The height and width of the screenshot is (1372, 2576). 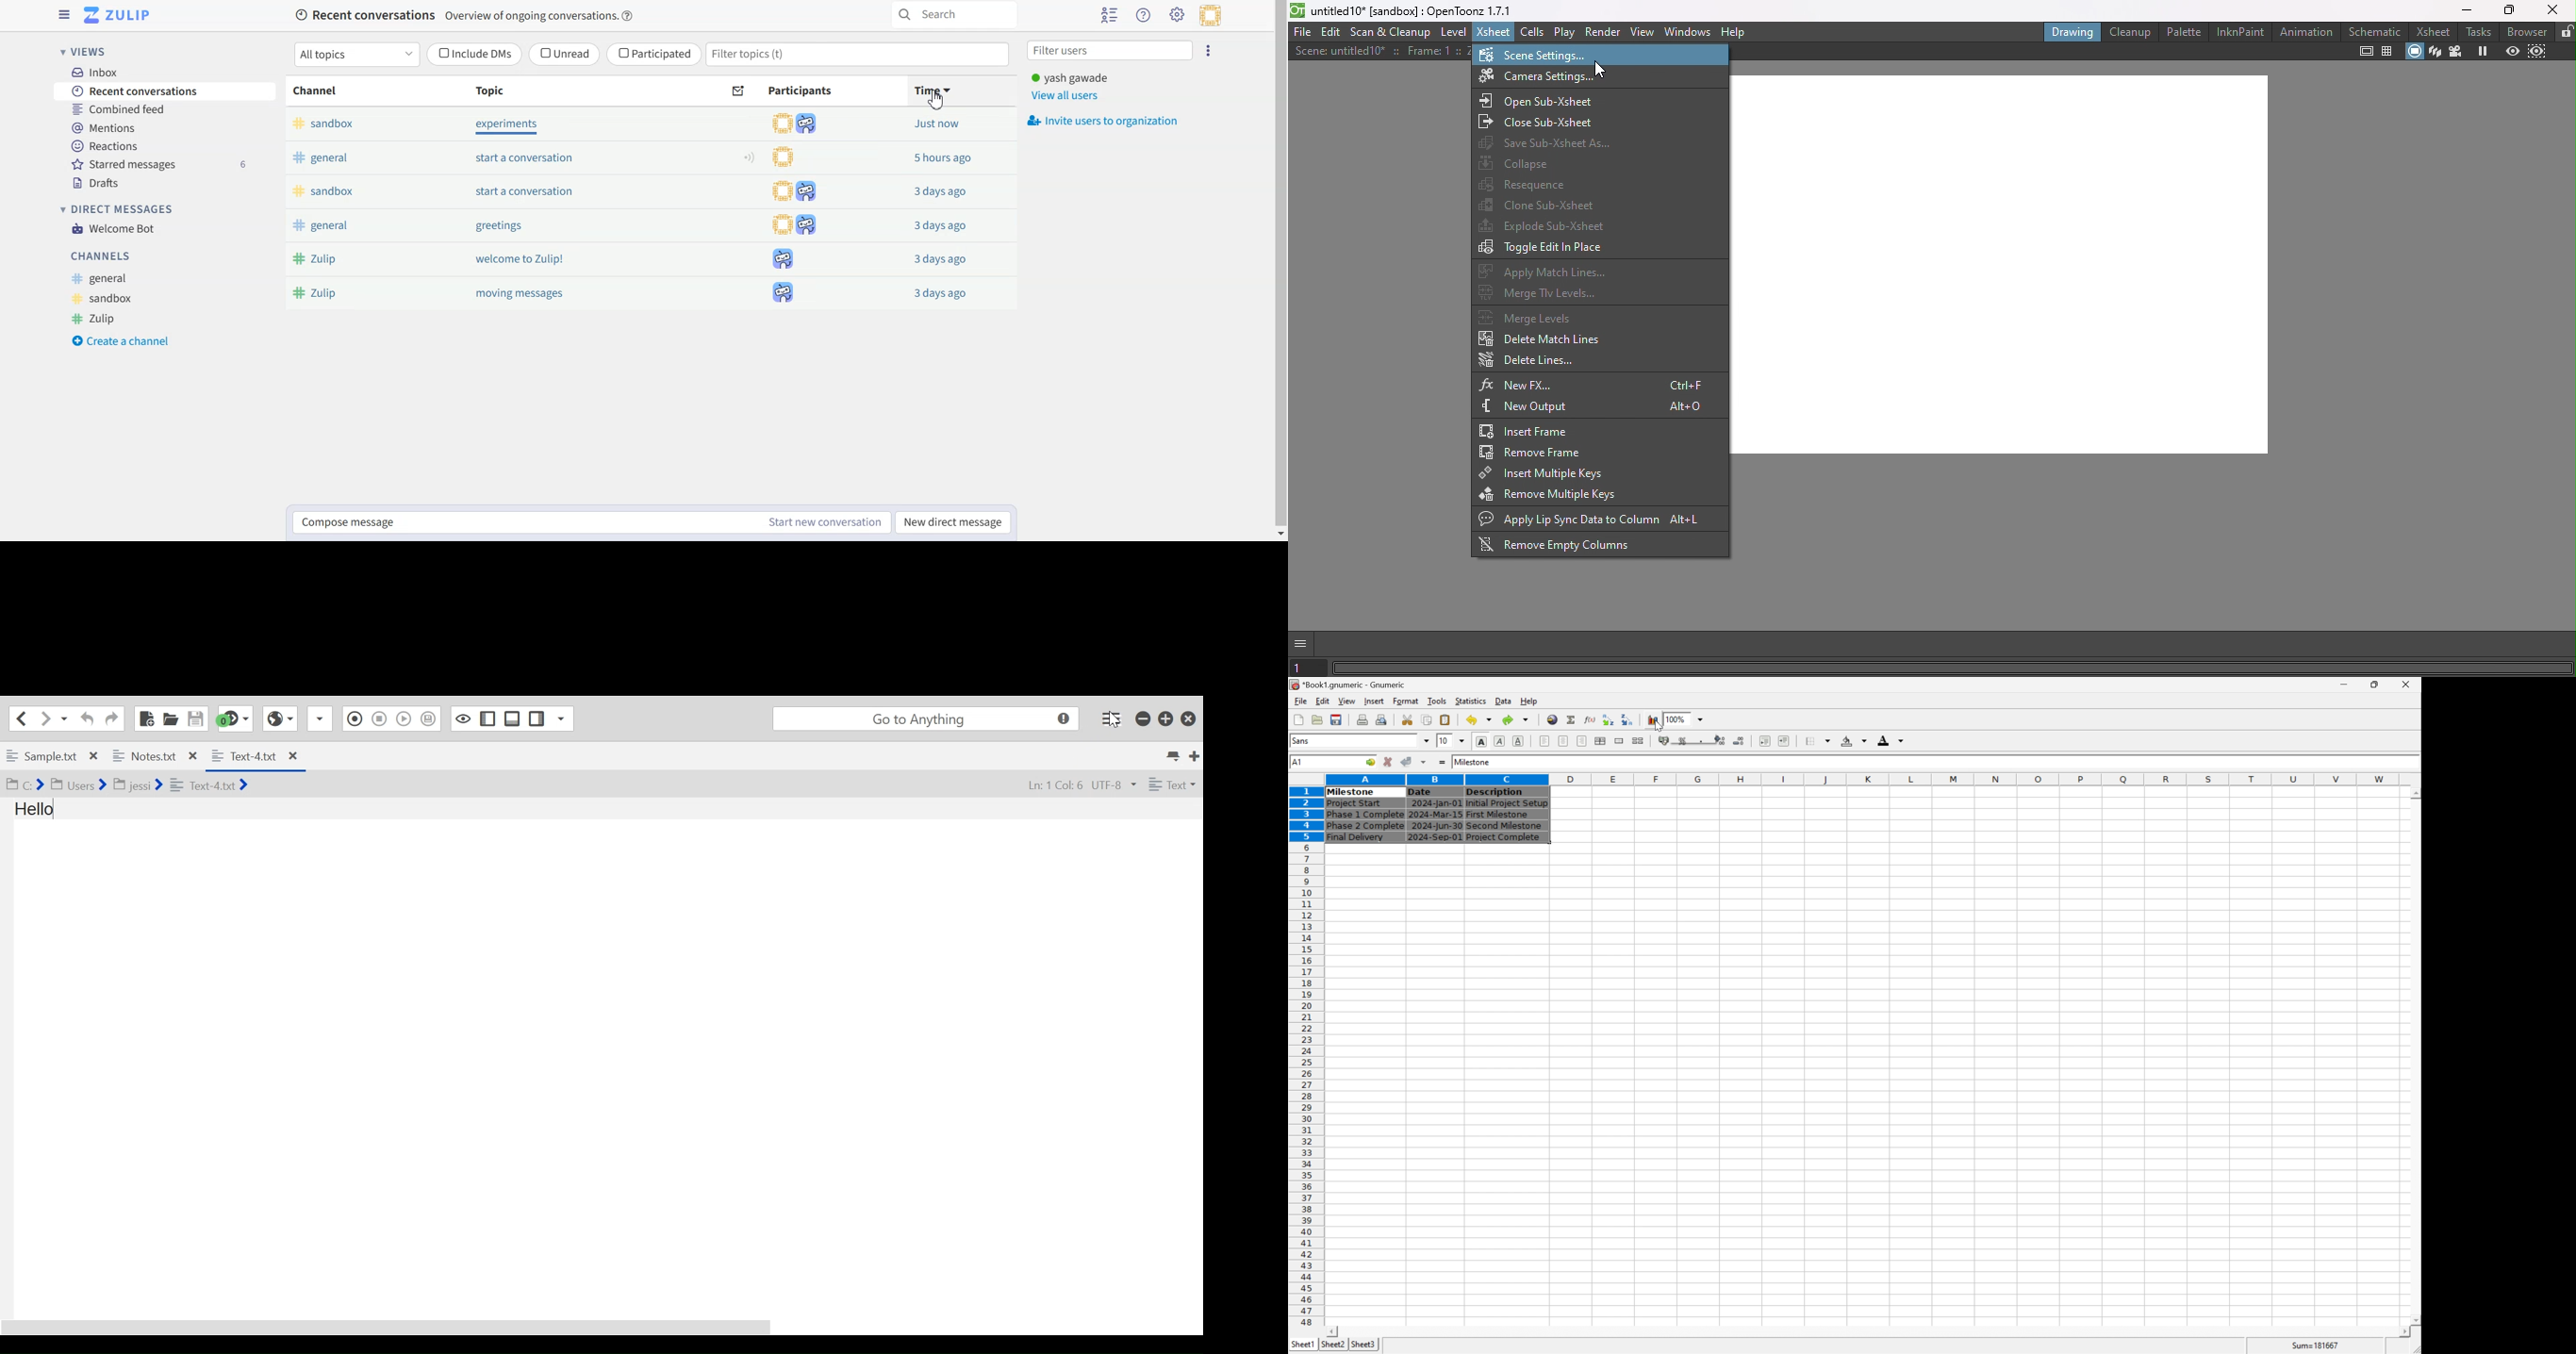 I want to click on participants, so click(x=793, y=192).